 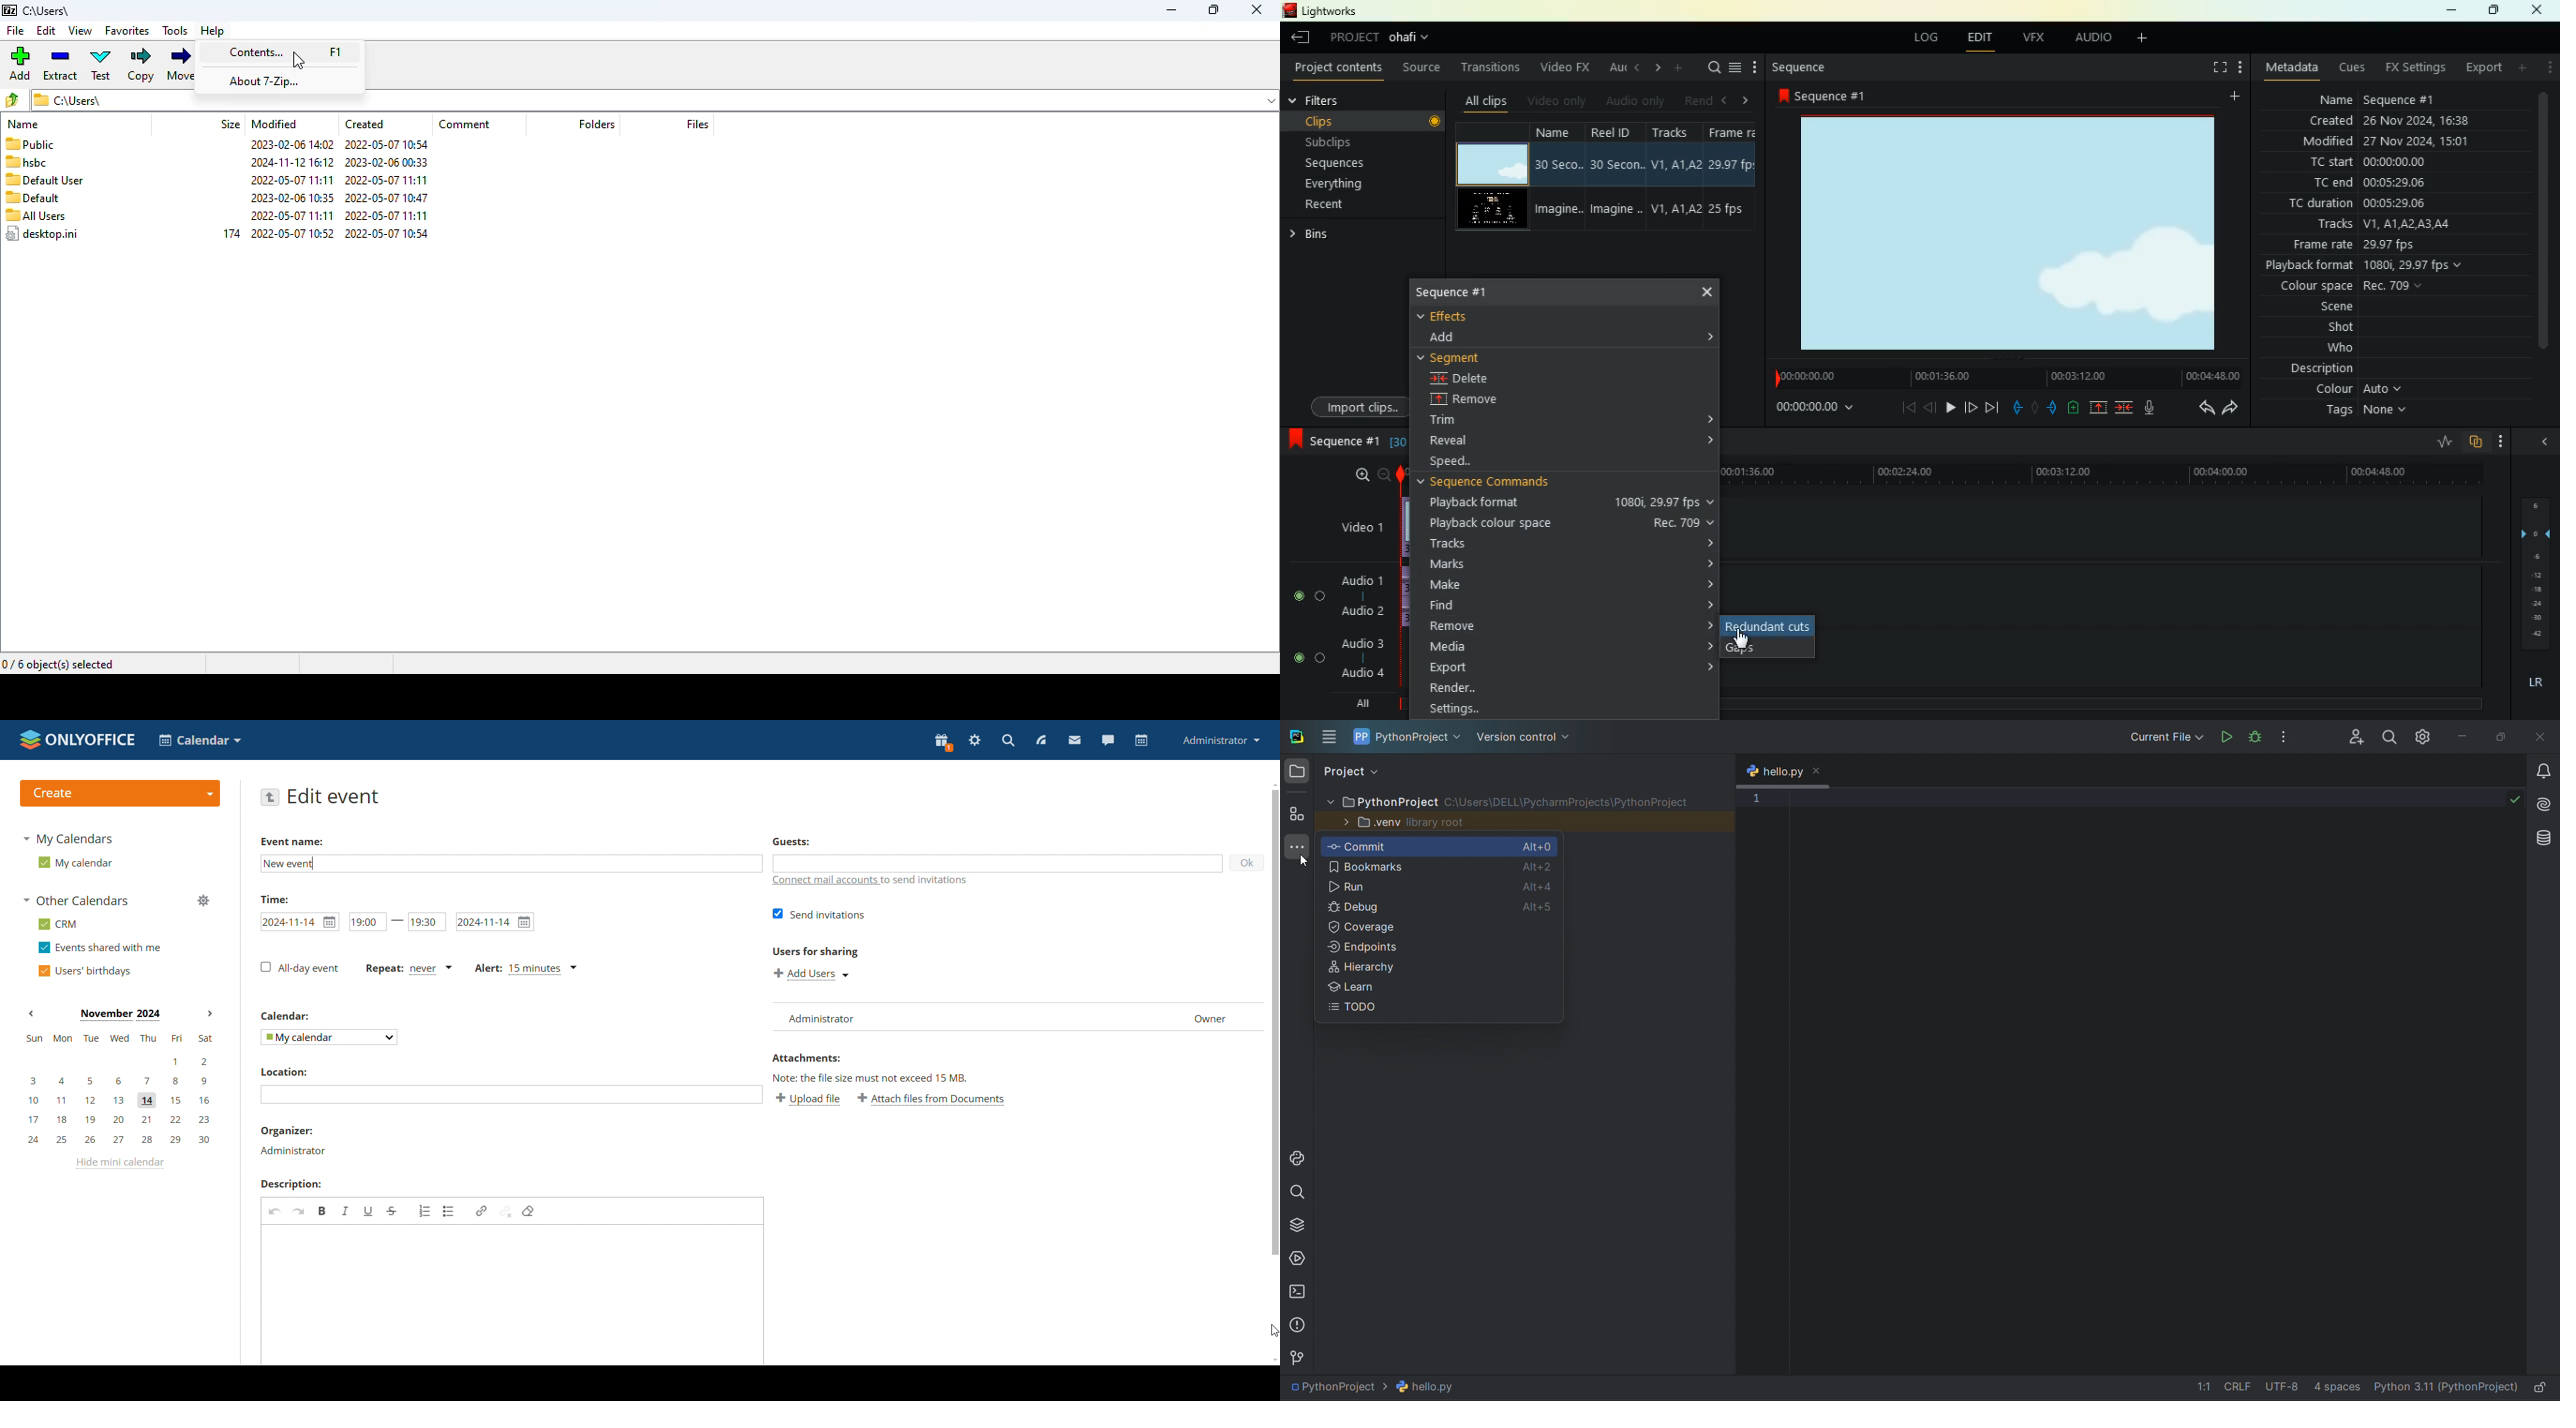 I want to click on right, so click(x=1748, y=100).